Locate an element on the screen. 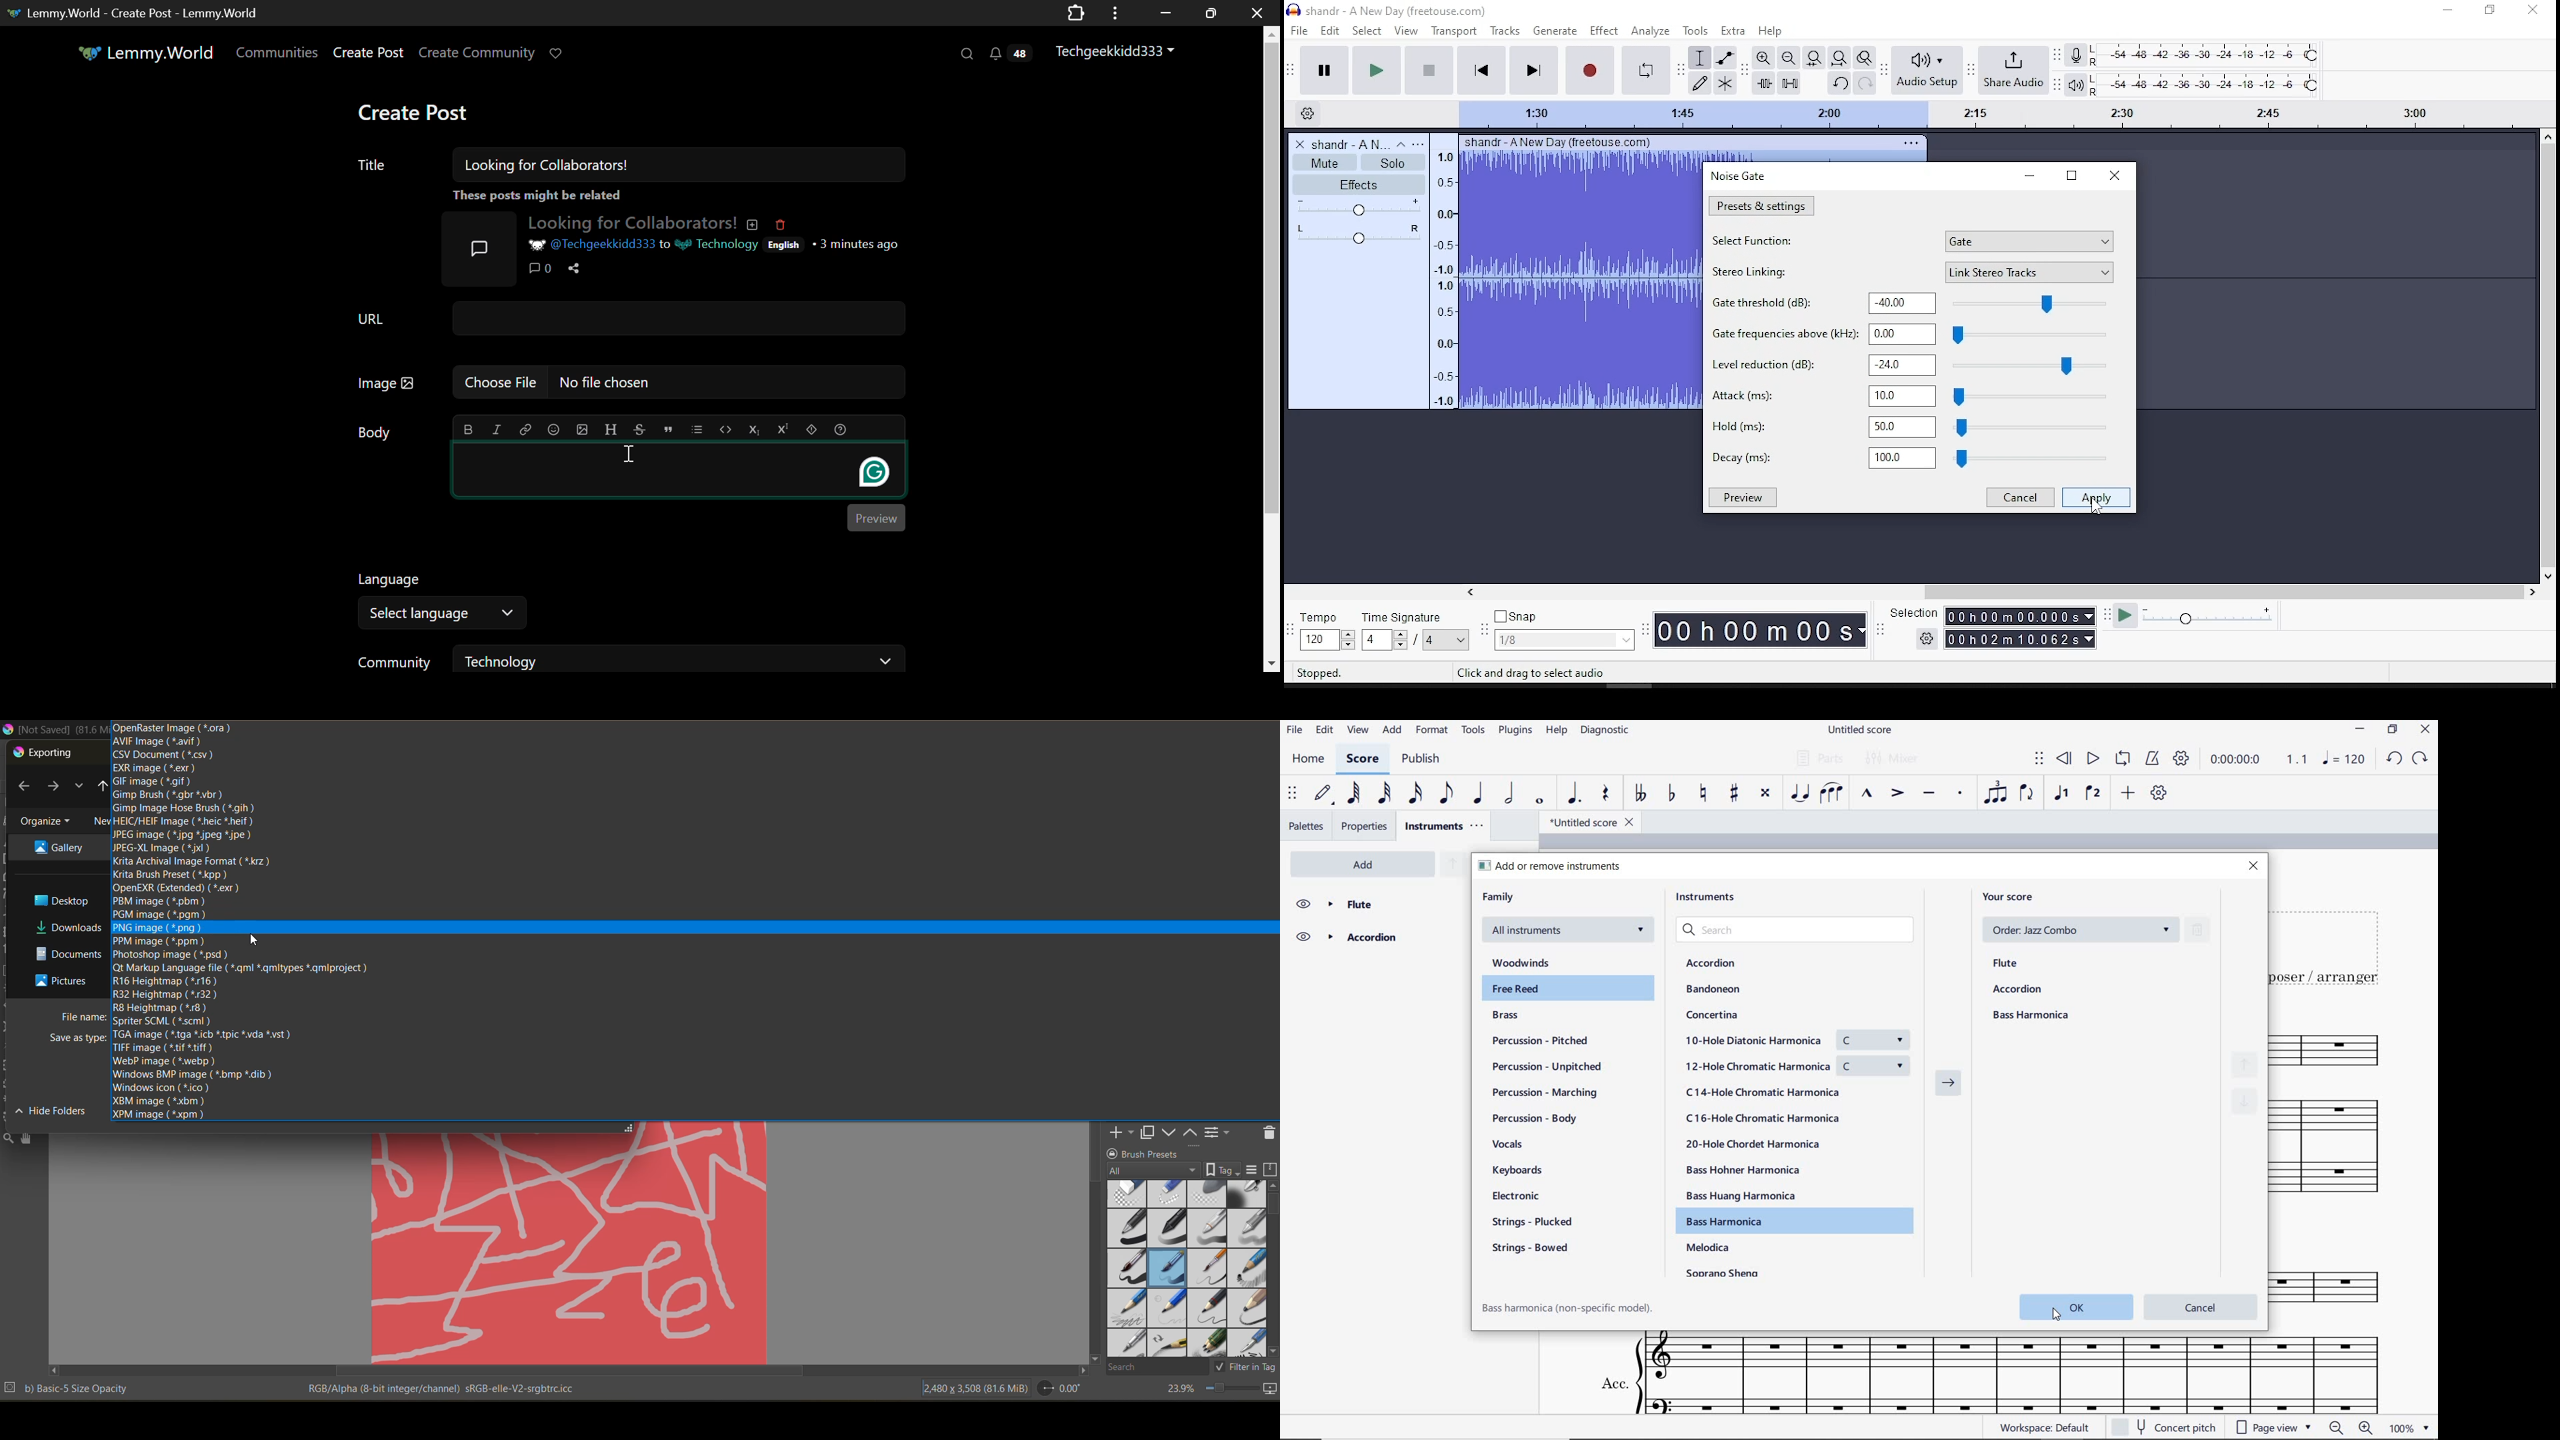 The image size is (2576, 1456). png image is located at coordinates (157, 928).